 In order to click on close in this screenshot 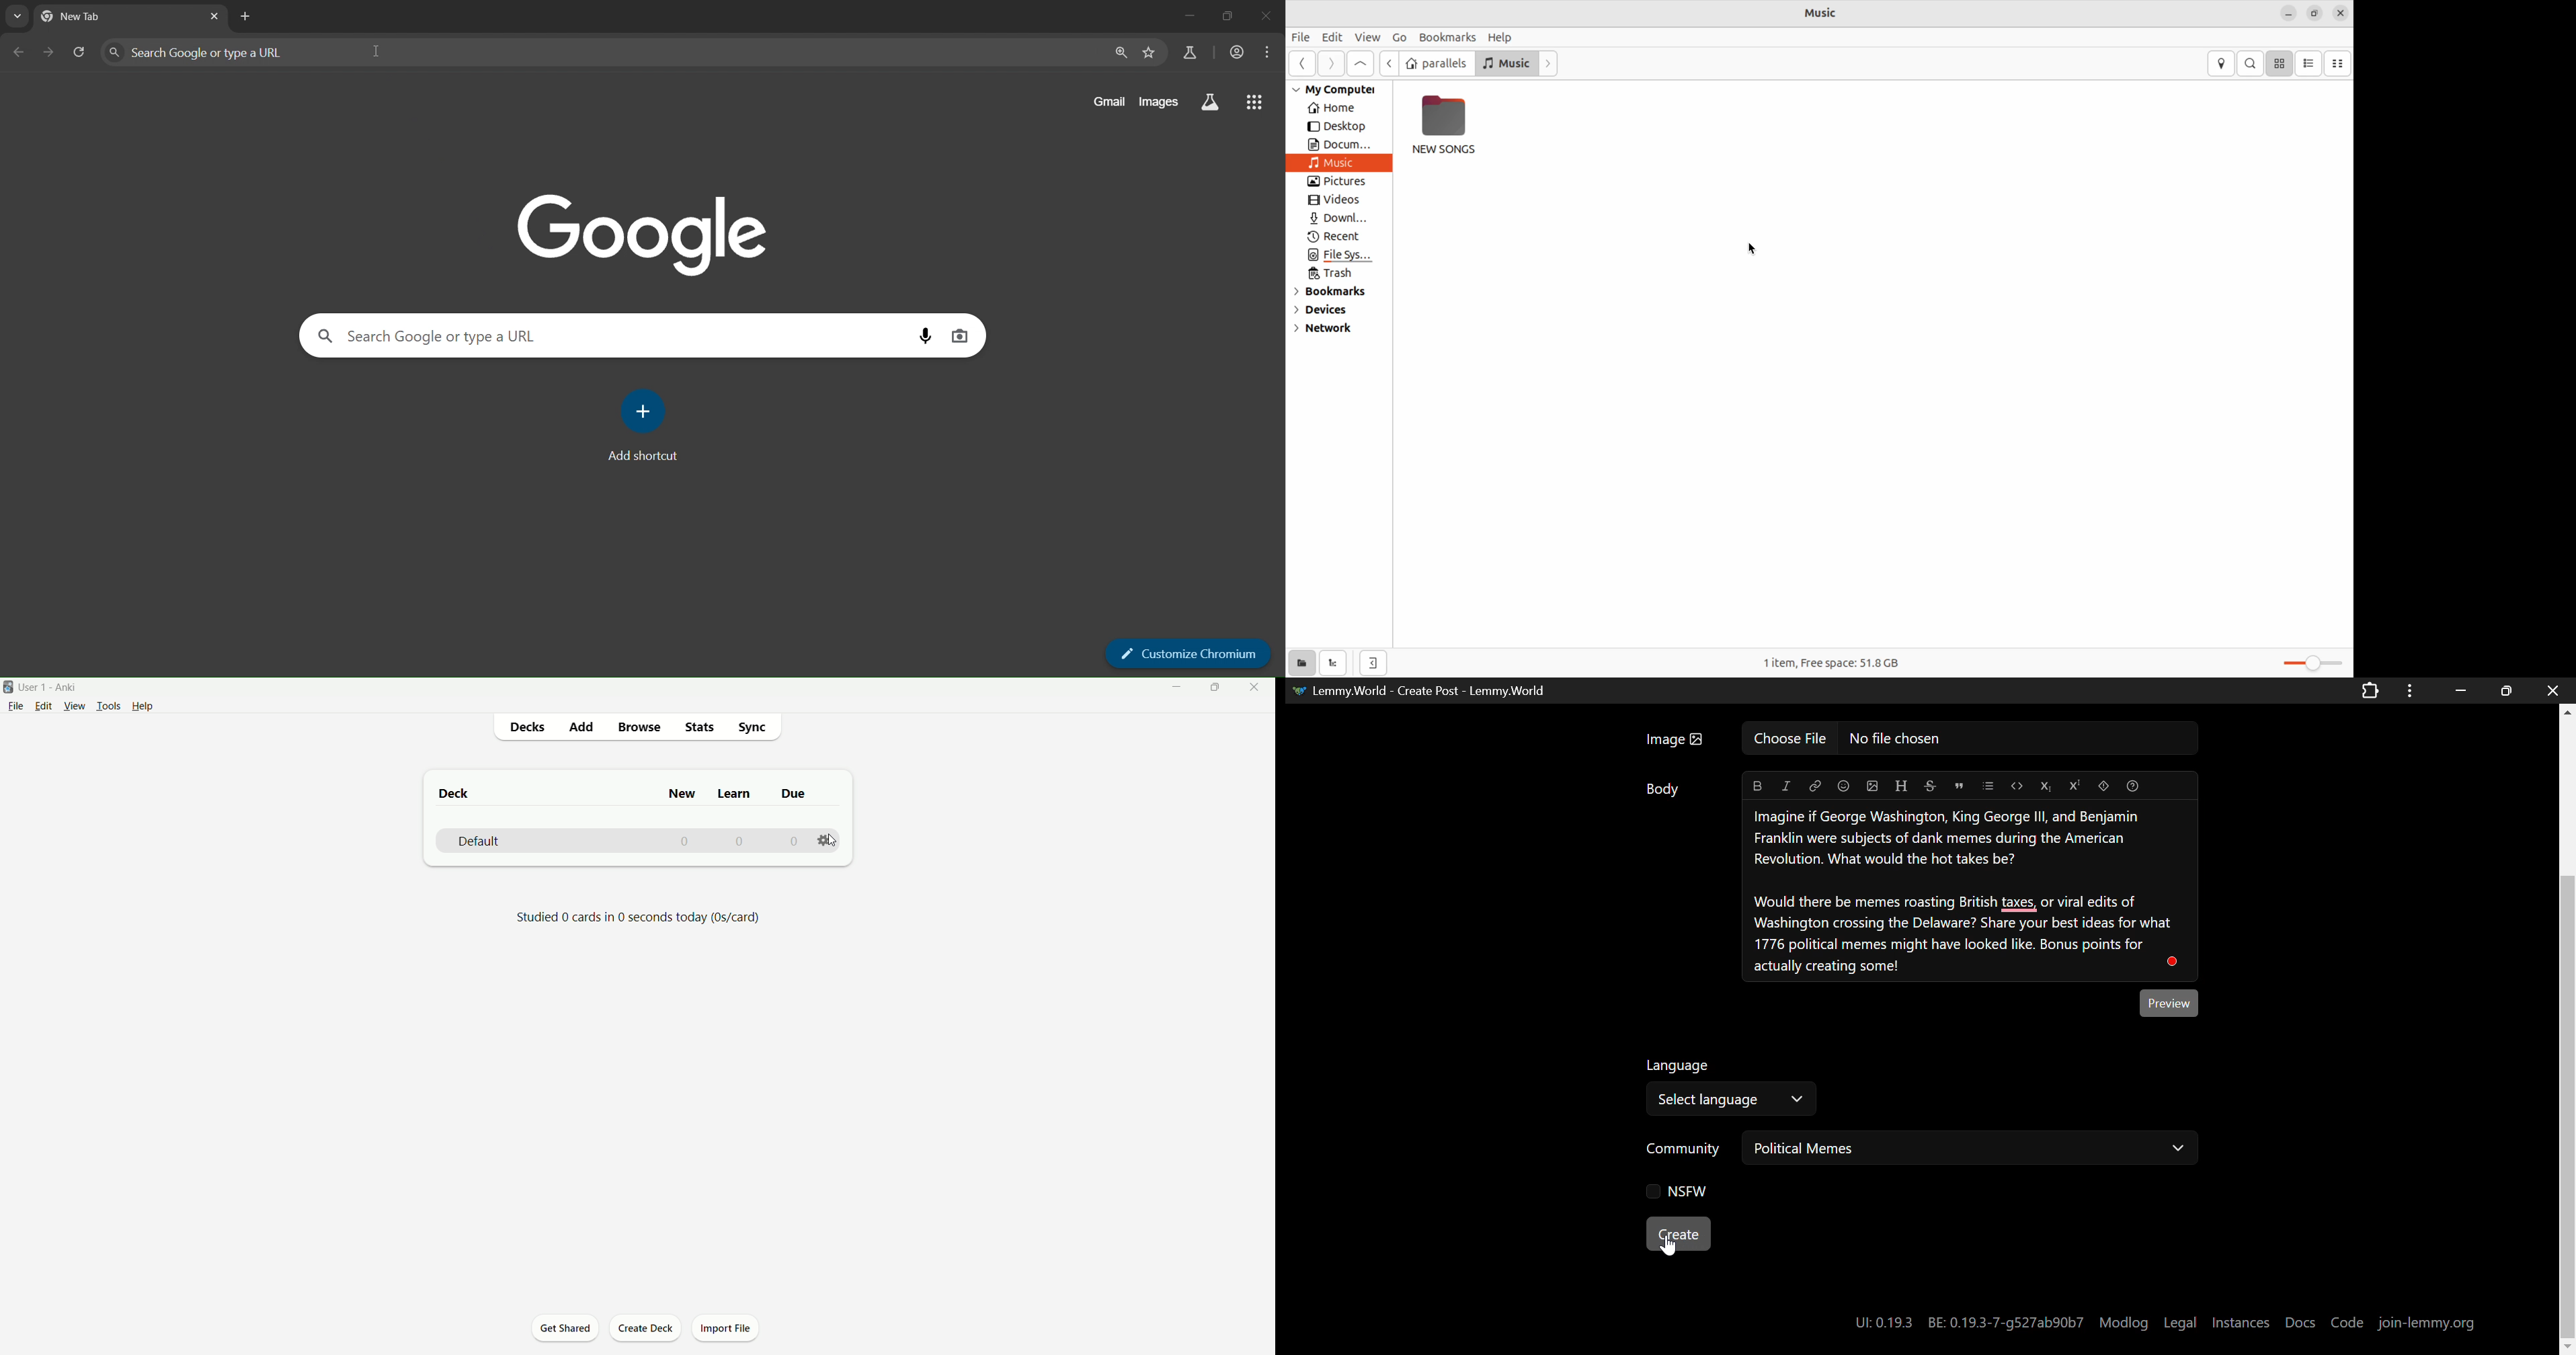, I will do `click(1255, 689)`.